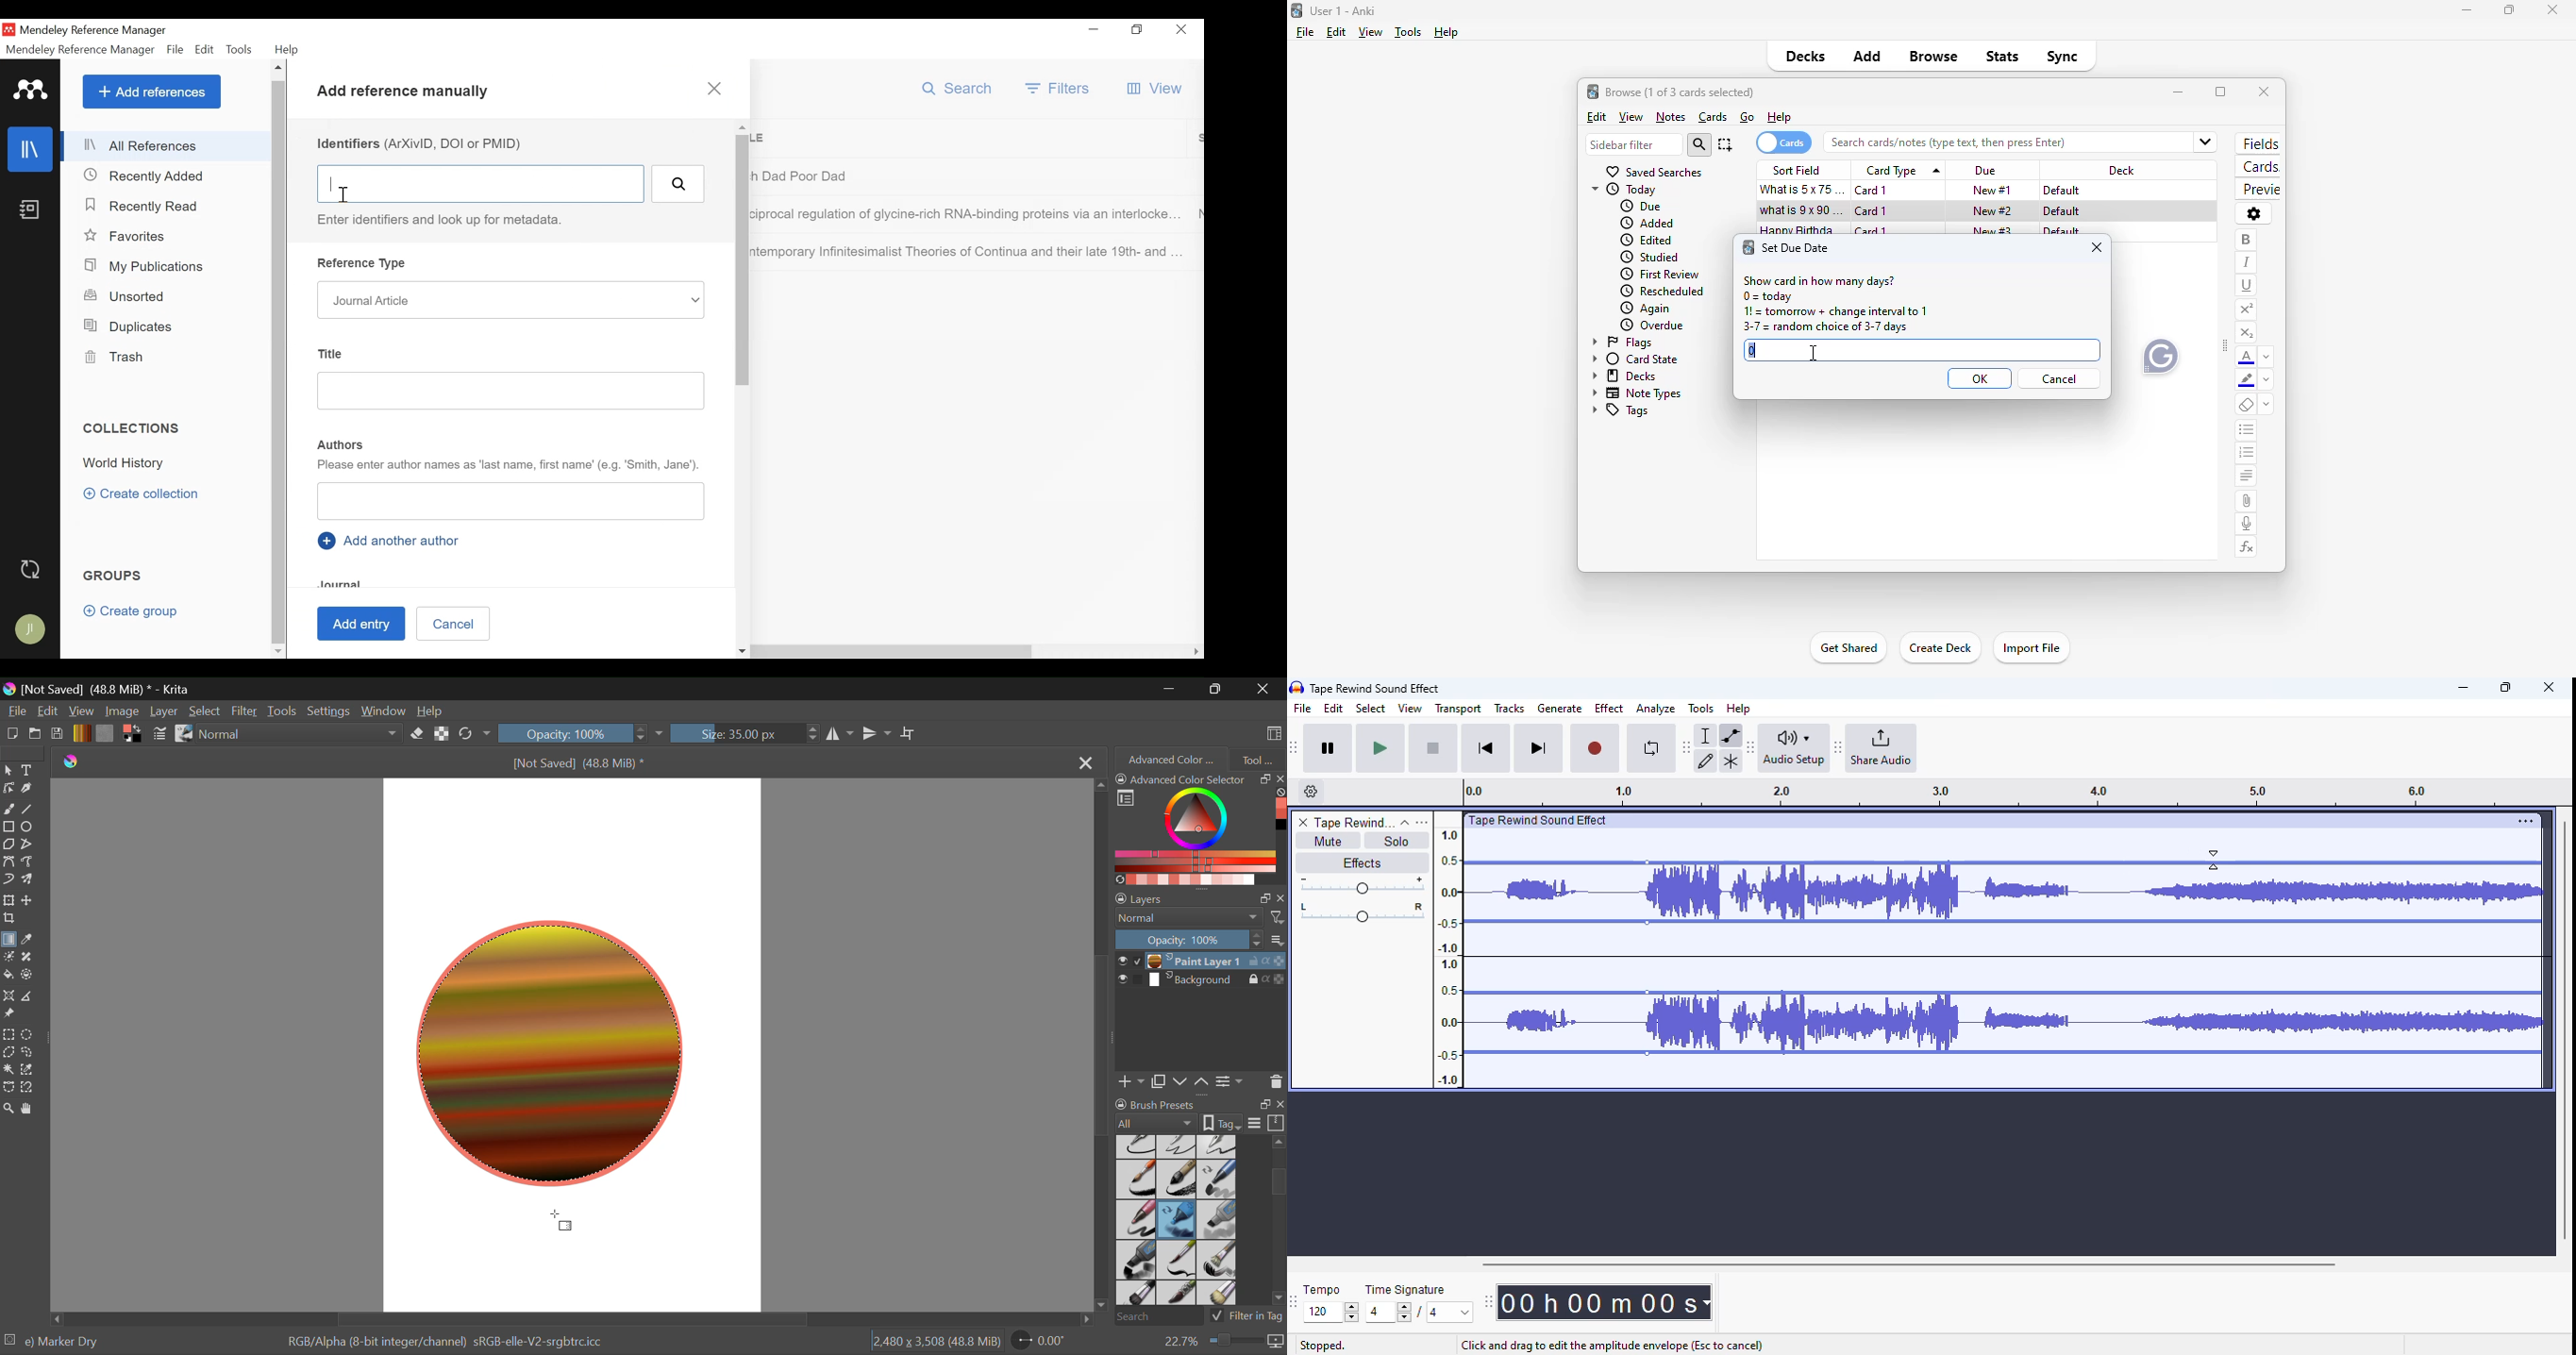 Image resolution: width=2576 pixels, height=1372 pixels. What do you see at coordinates (30, 788) in the screenshot?
I see `Calligraphic Tool` at bounding box center [30, 788].